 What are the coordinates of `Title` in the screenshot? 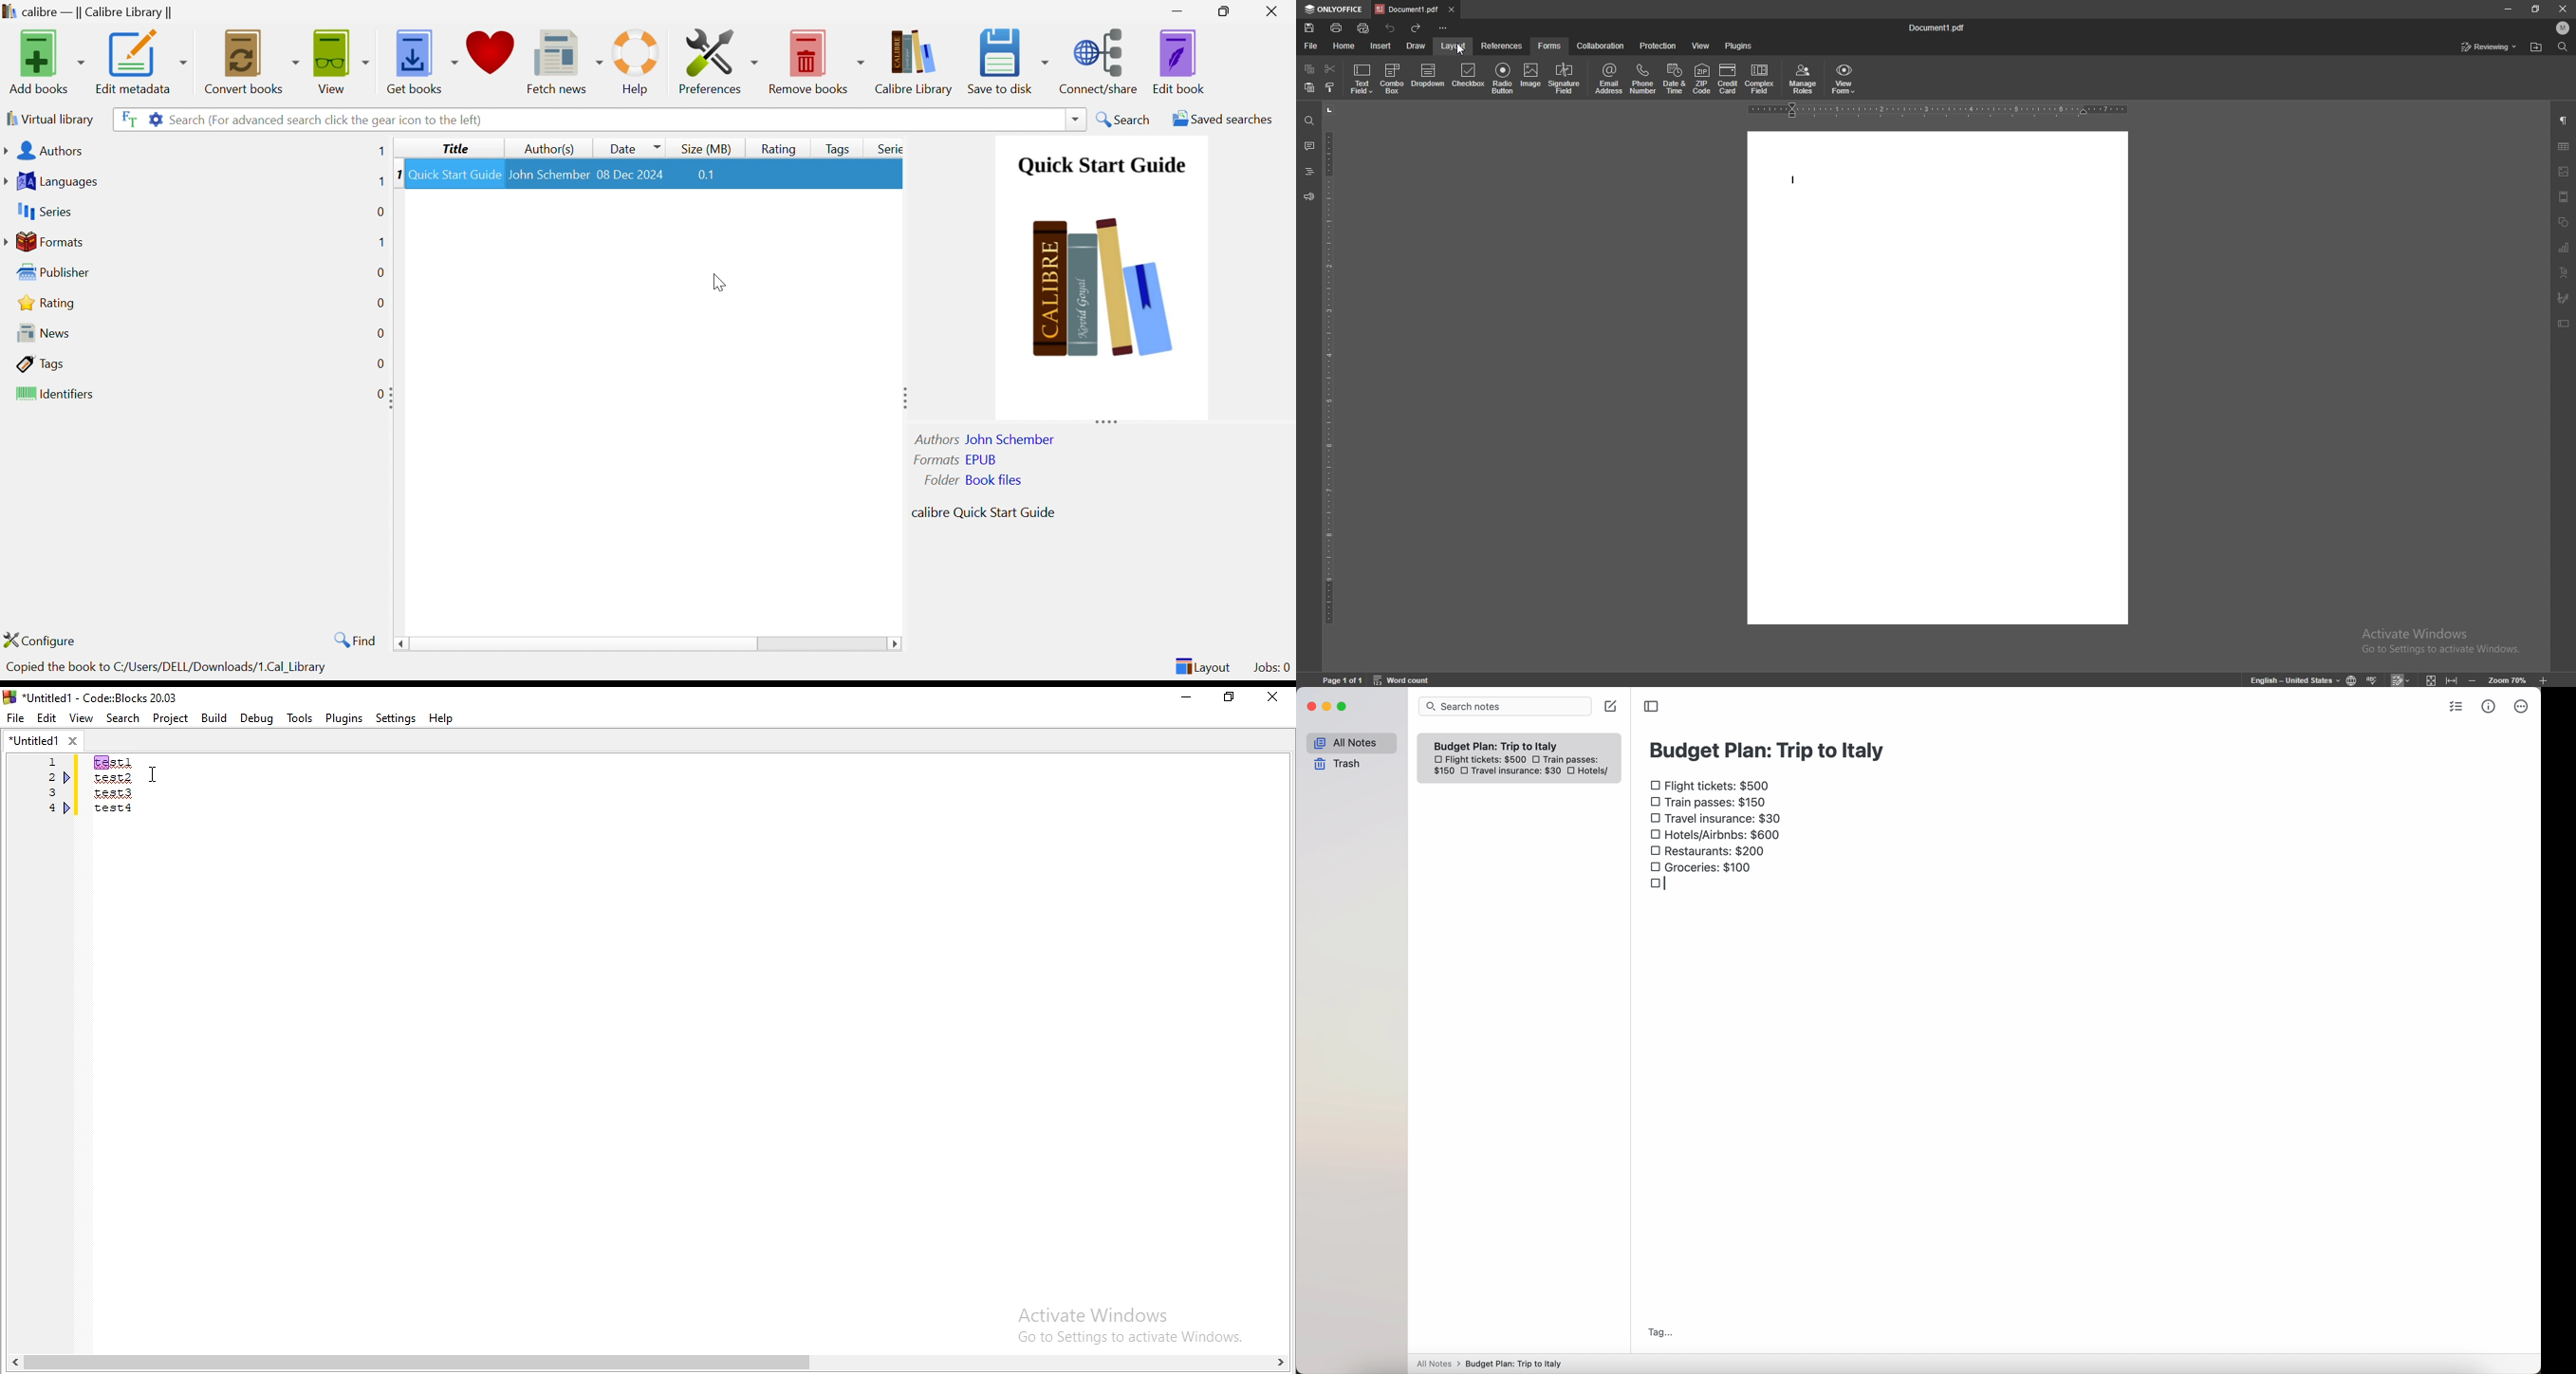 It's located at (454, 149).